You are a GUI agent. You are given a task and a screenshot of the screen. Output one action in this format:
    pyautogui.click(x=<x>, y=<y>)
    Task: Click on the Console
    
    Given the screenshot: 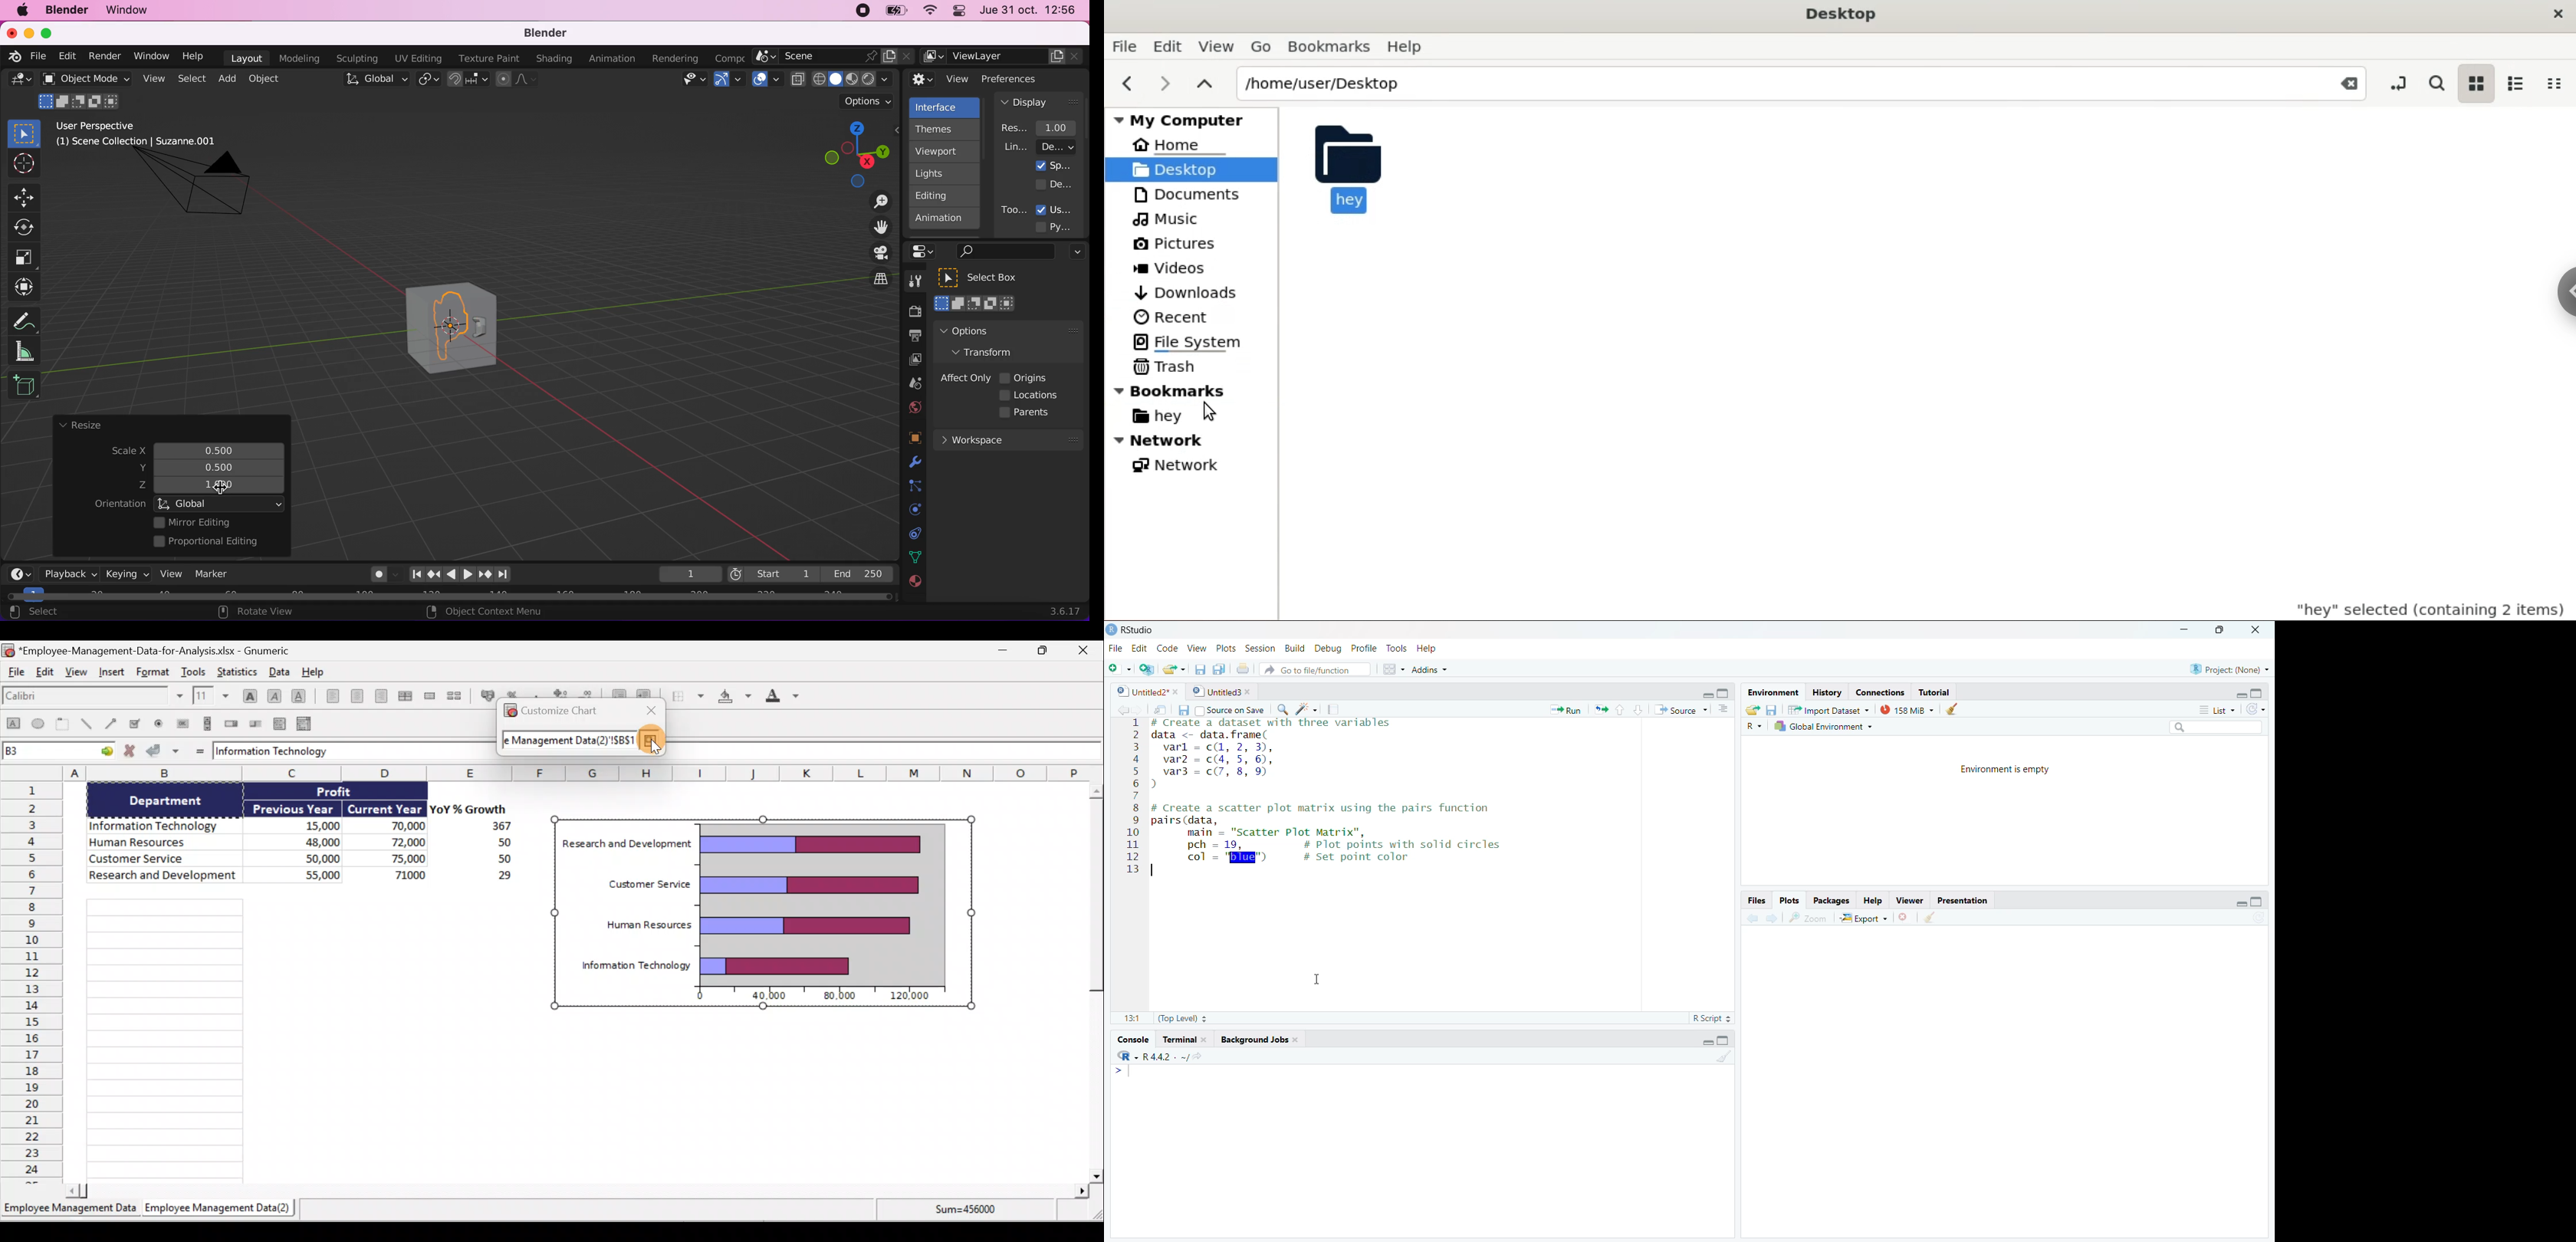 What is the action you would take?
    pyautogui.click(x=1136, y=1037)
    